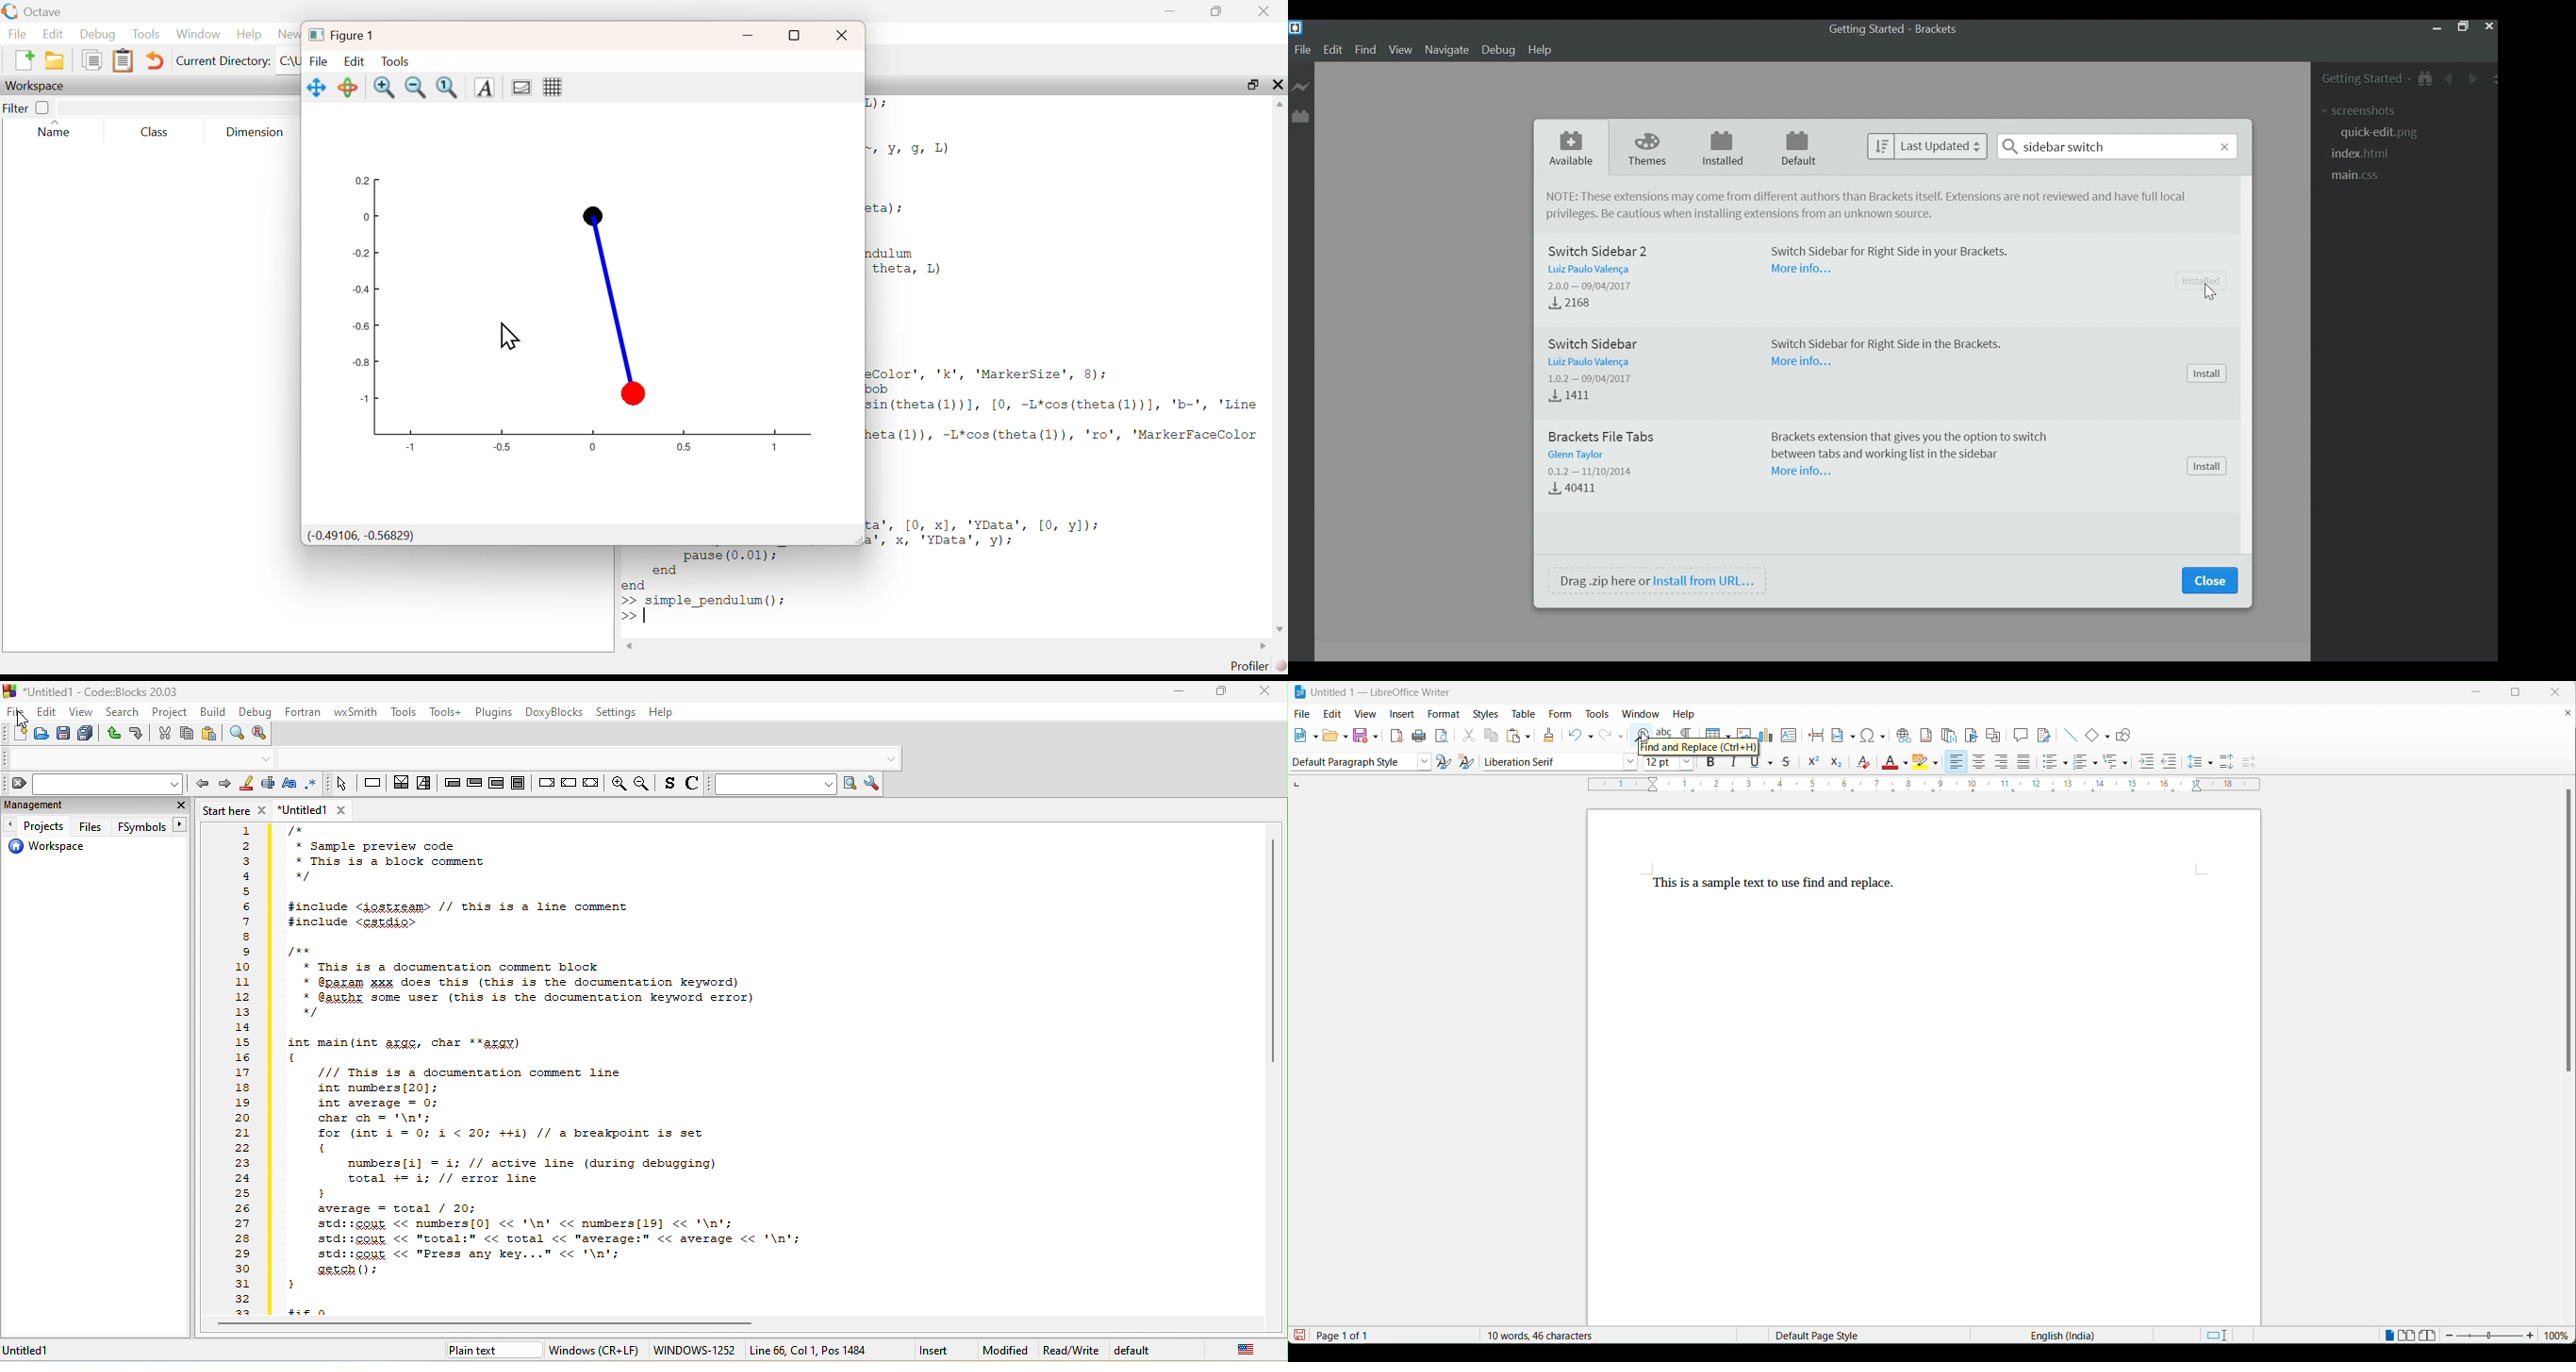 This screenshot has height=1372, width=2576. What do you see at coordinates (751, 35) in the screenshot?
I see `Minimize` at bounding box center [751, 35].